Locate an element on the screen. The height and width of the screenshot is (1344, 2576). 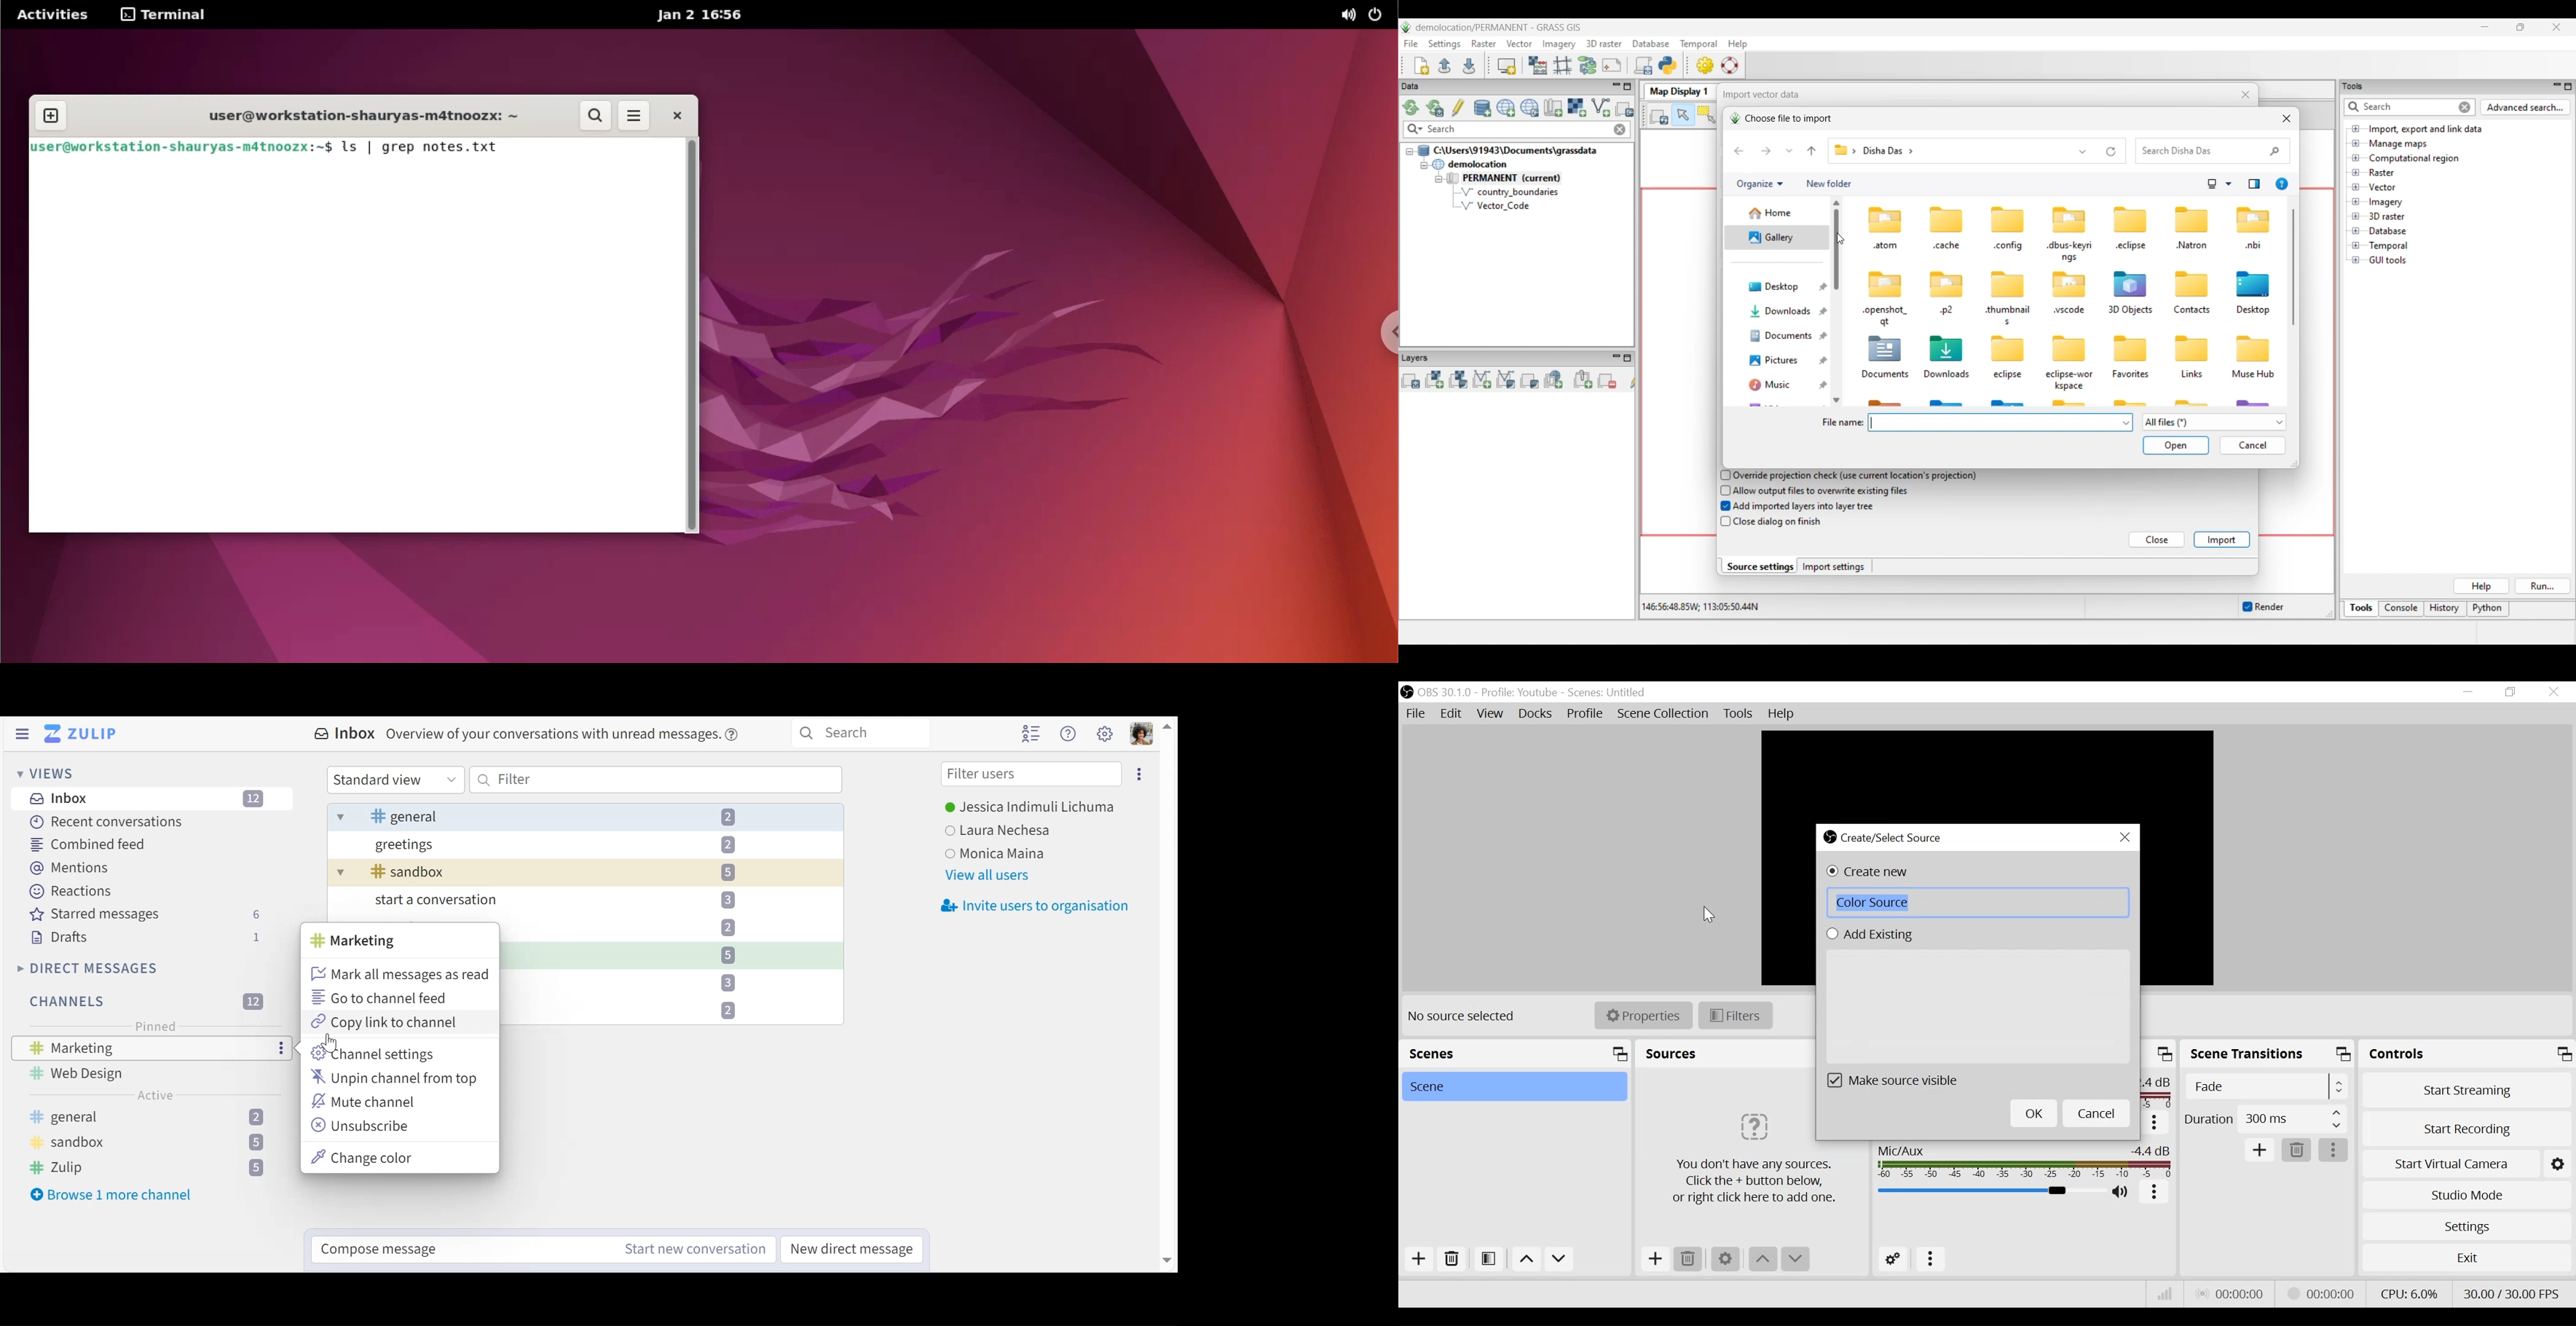
Properties is located at coordinates (1643, 1015).